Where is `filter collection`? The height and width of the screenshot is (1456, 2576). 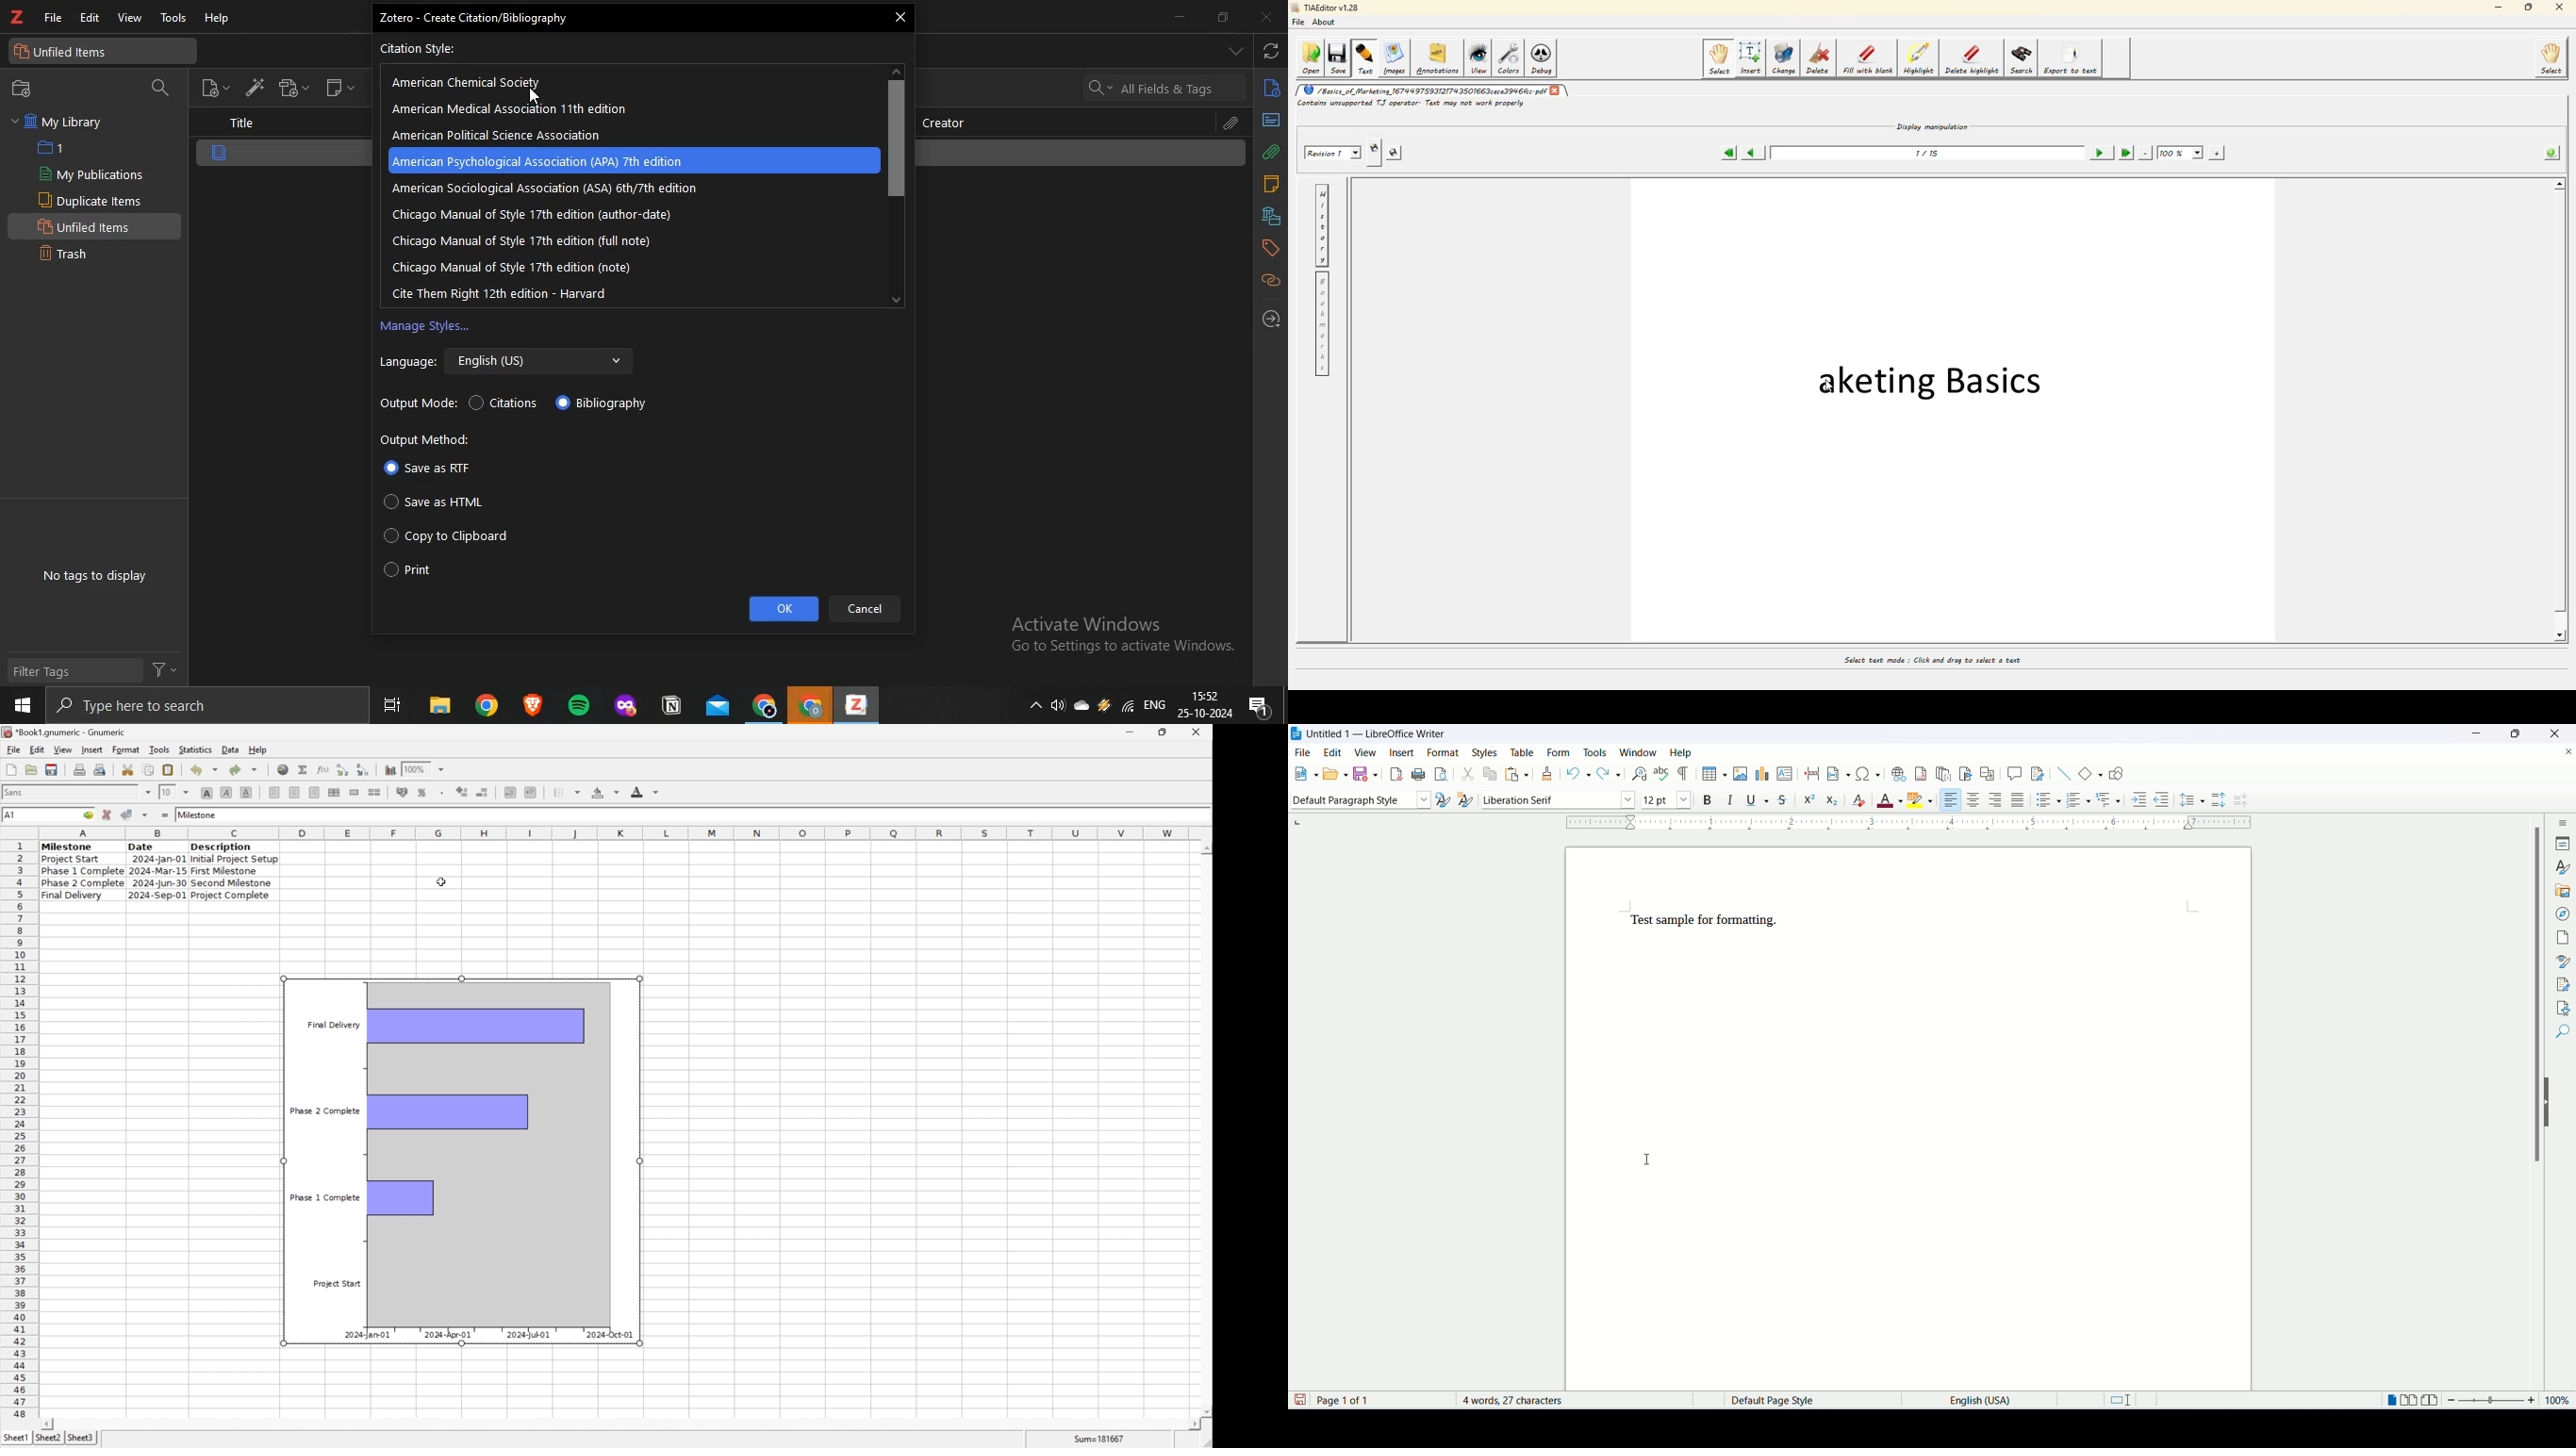
filter collection is located at coordinates (162, 89).